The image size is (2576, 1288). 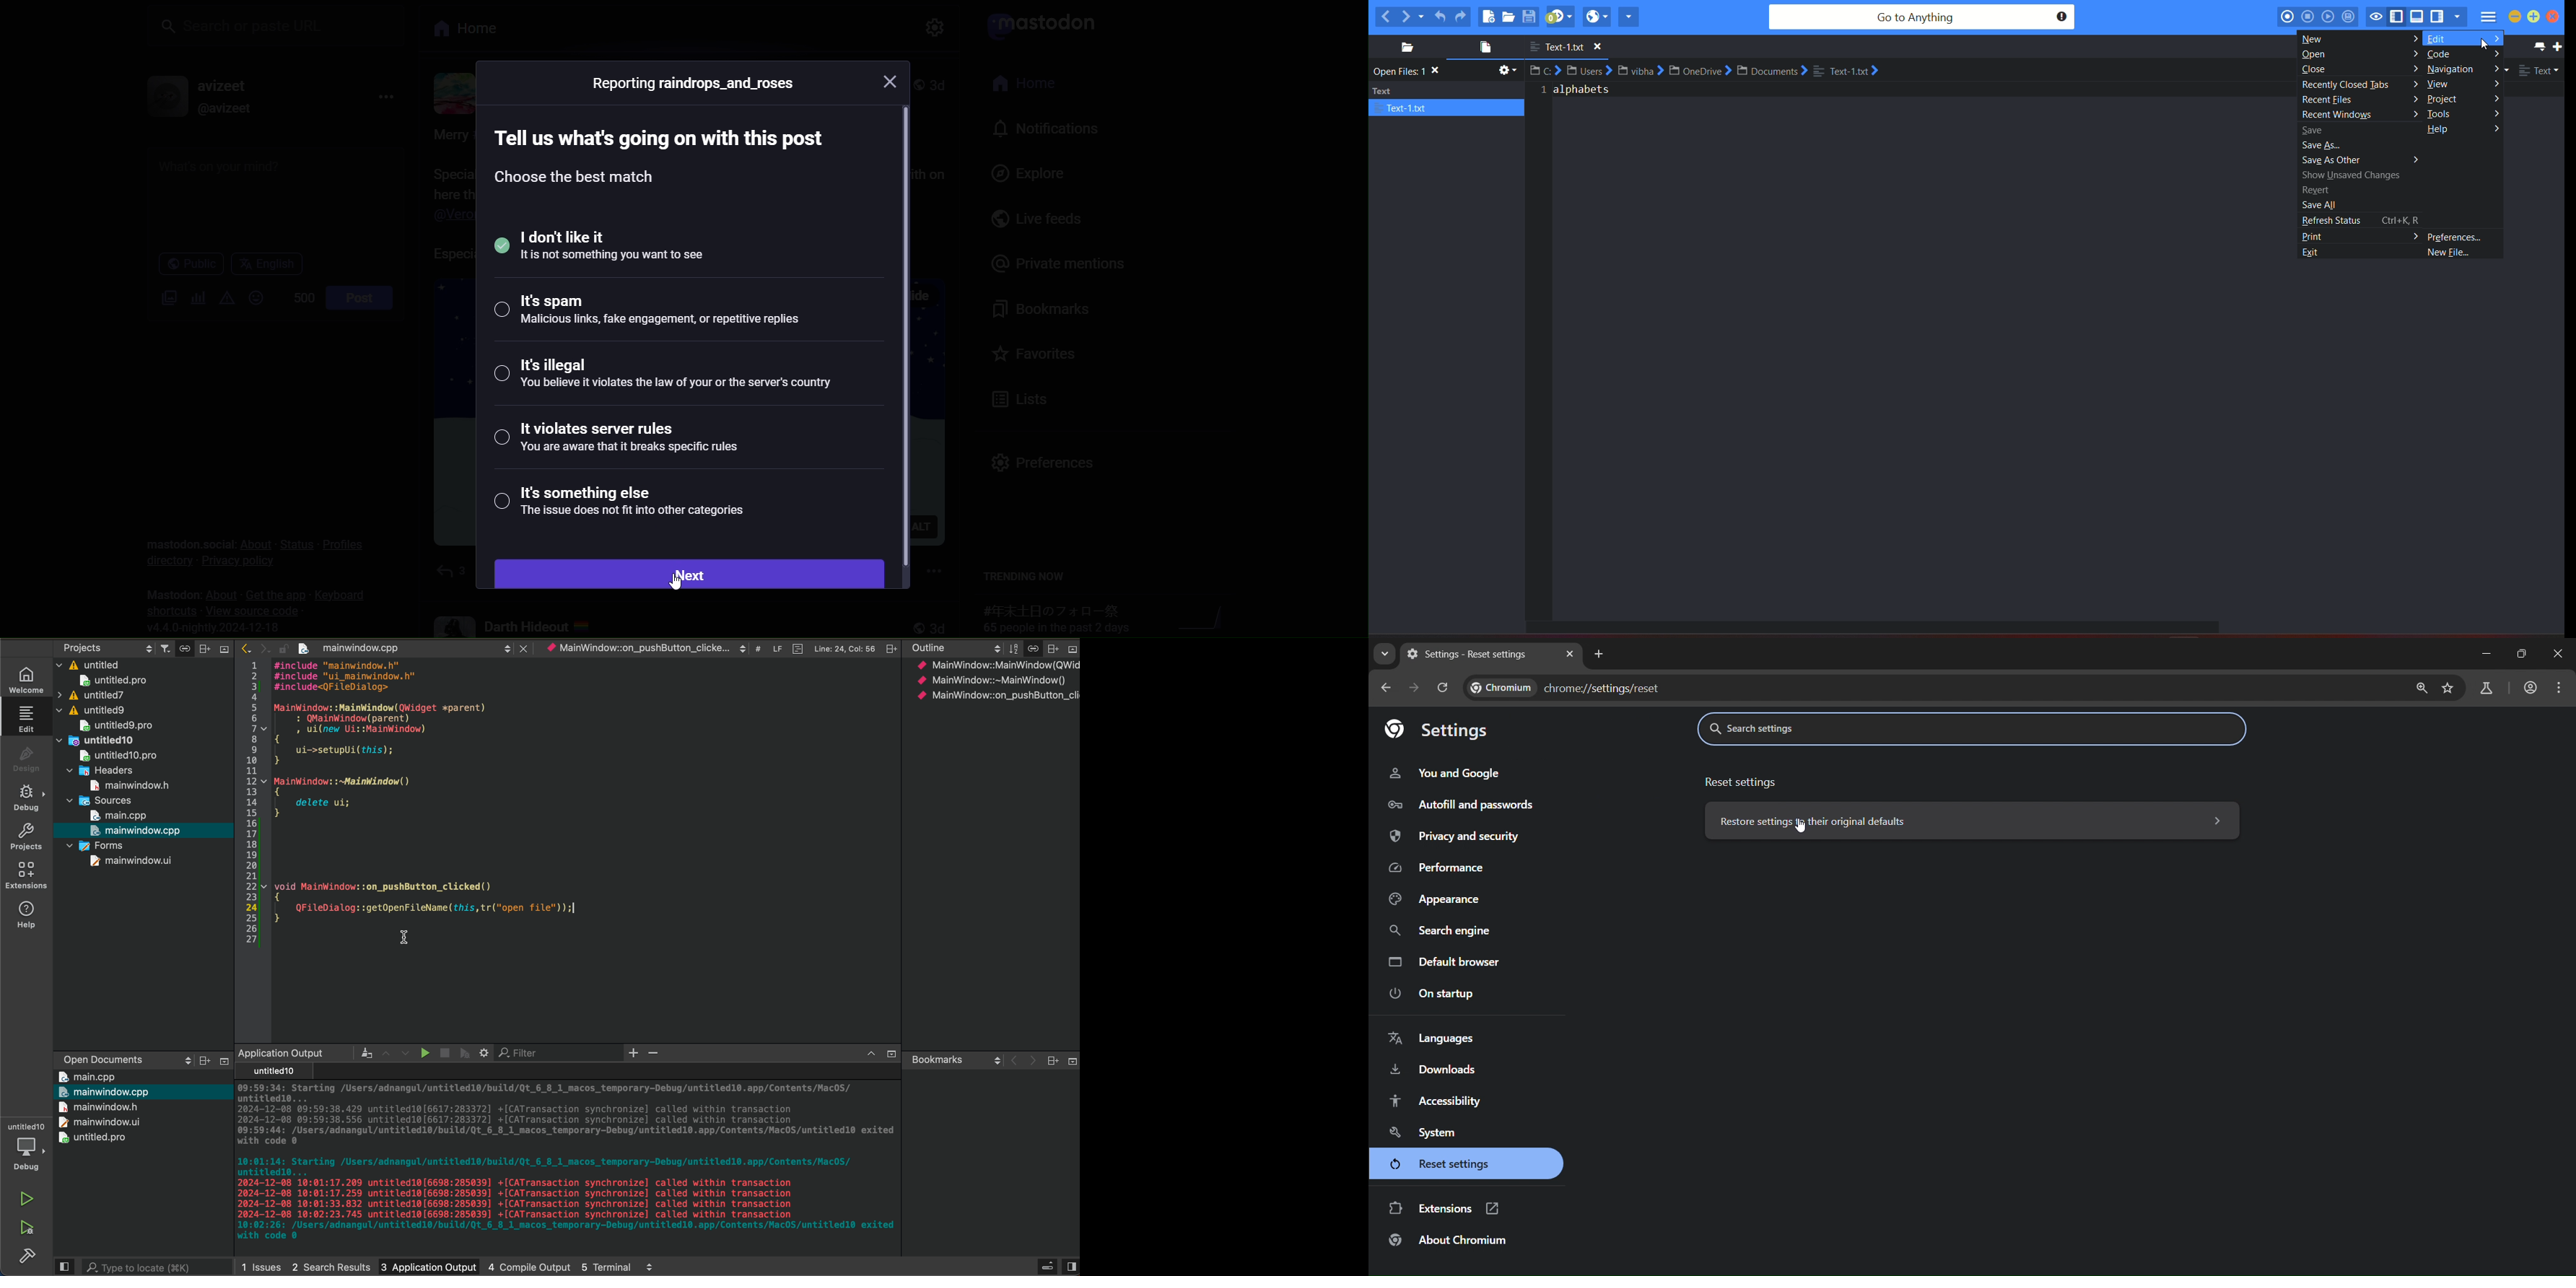 What do you see at coordinates (2421, 688) in the screenshot?
I see `zoom` at bounding box center [2421, 688].